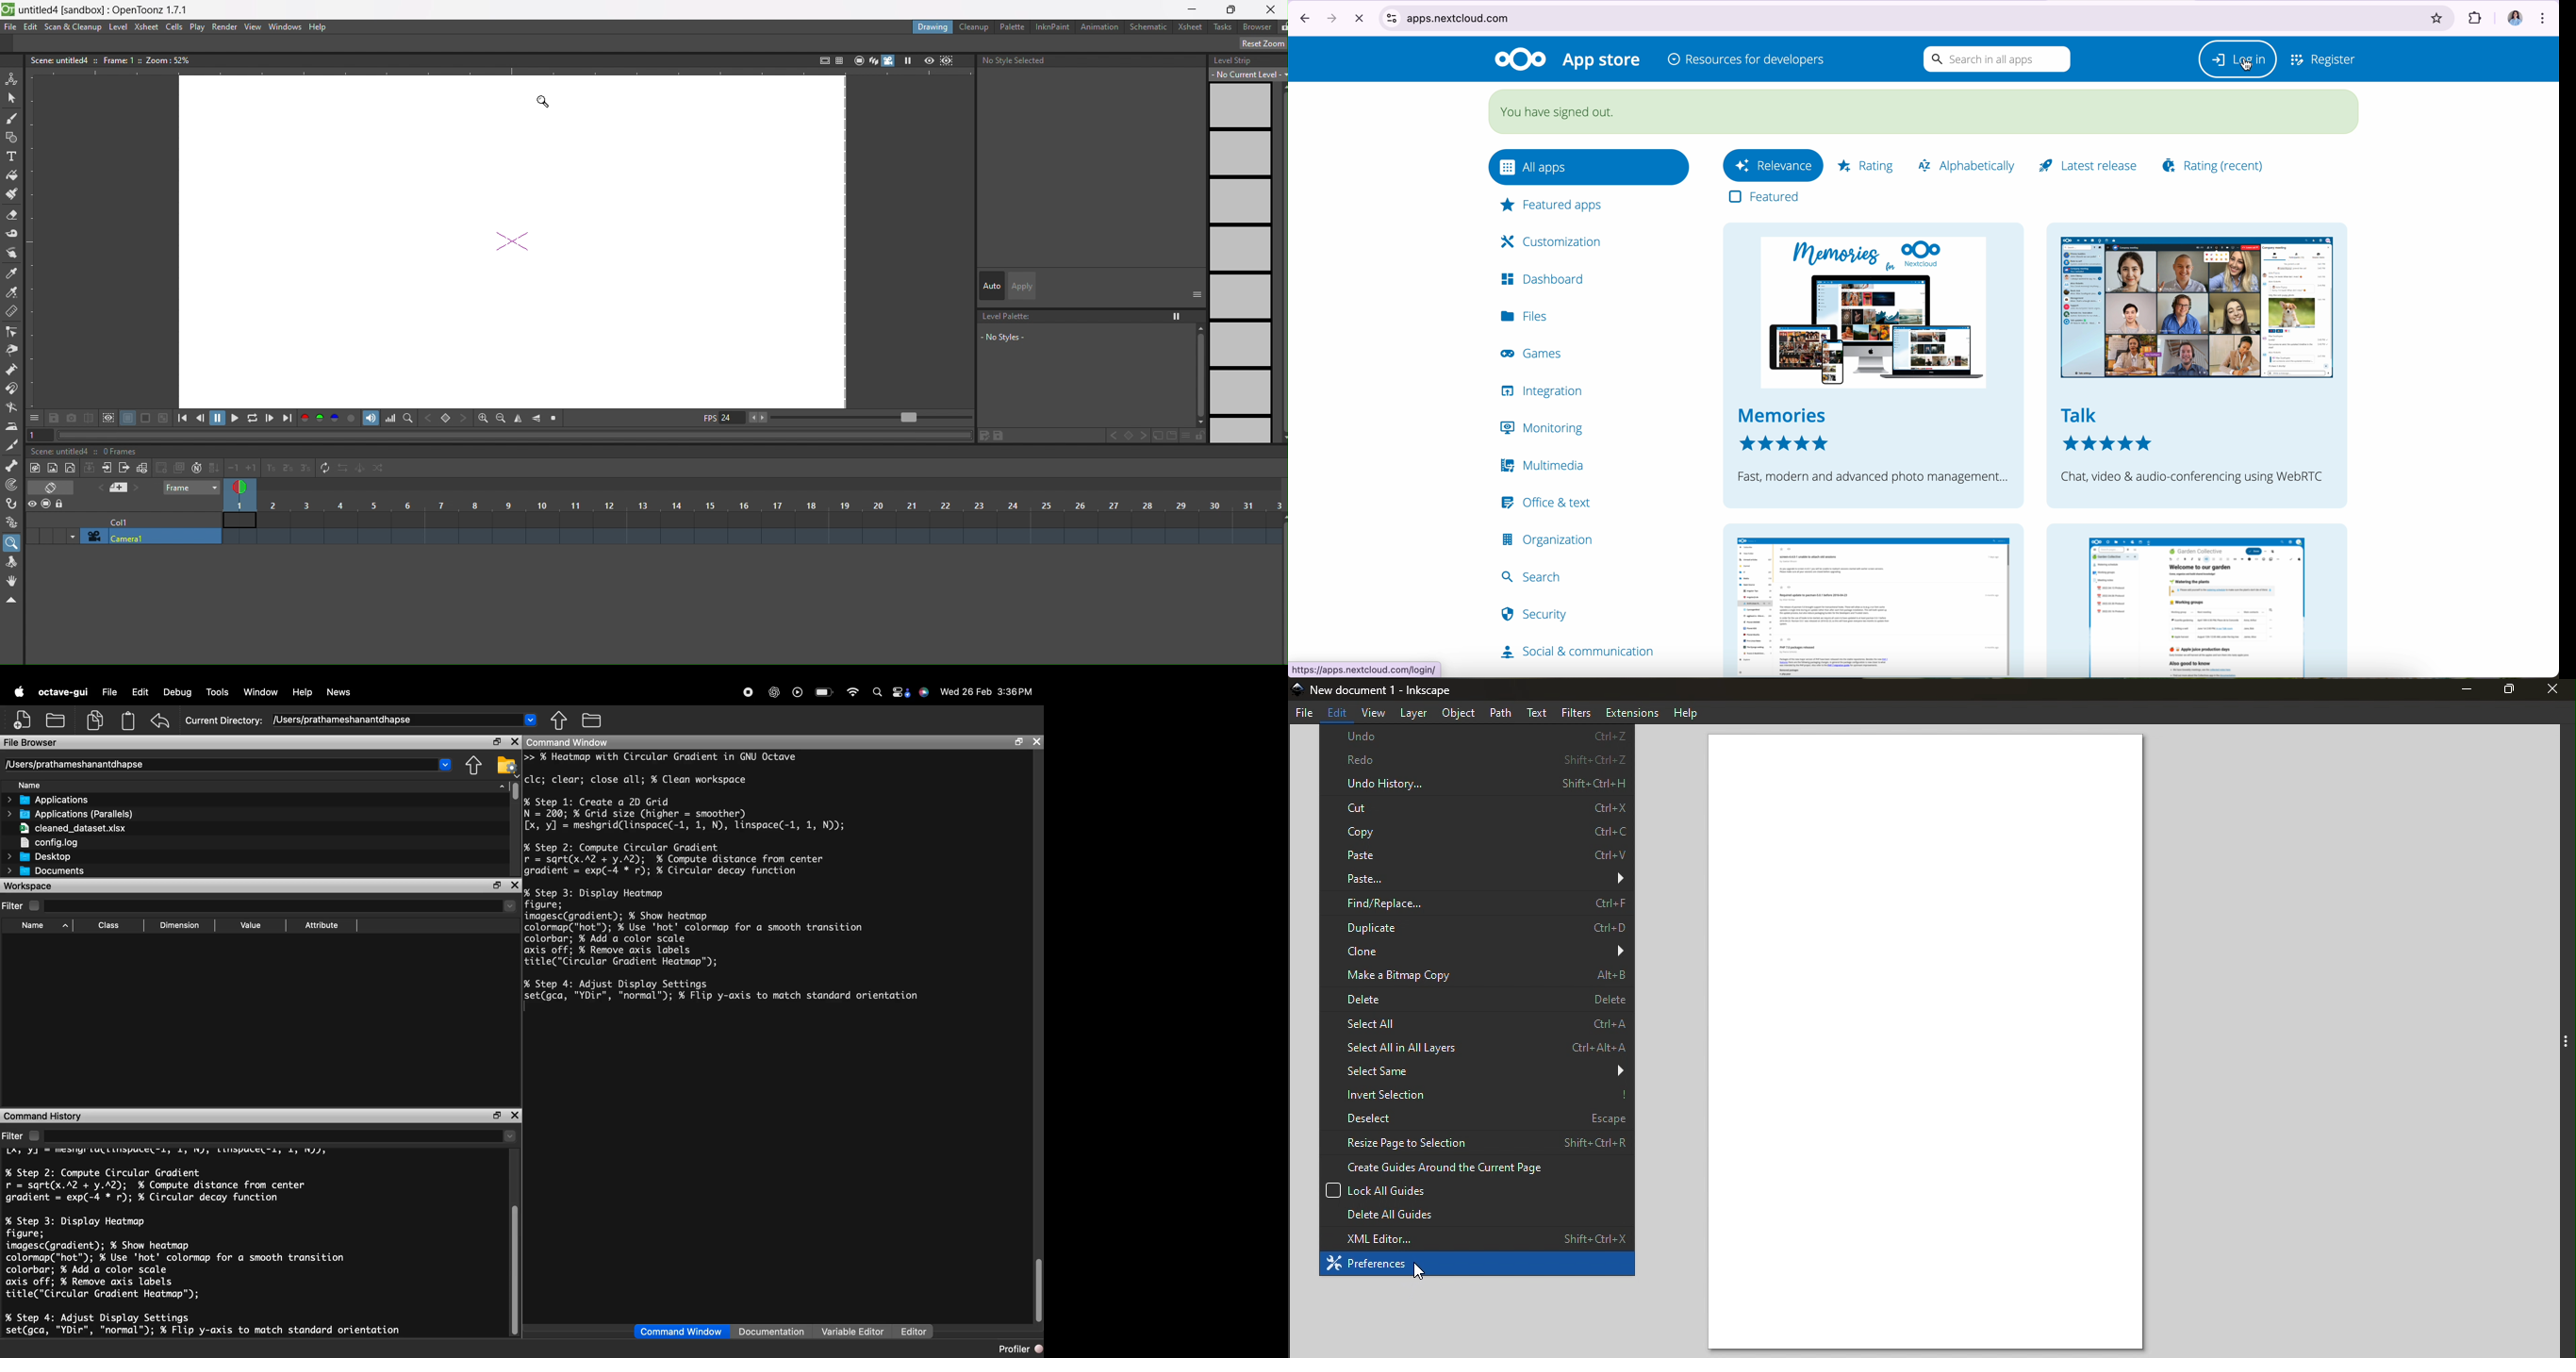 This screenshot has height=1372, width=2576. Describe the element at coordinates (252, 27) in the screenshot. I see `view` at that location.